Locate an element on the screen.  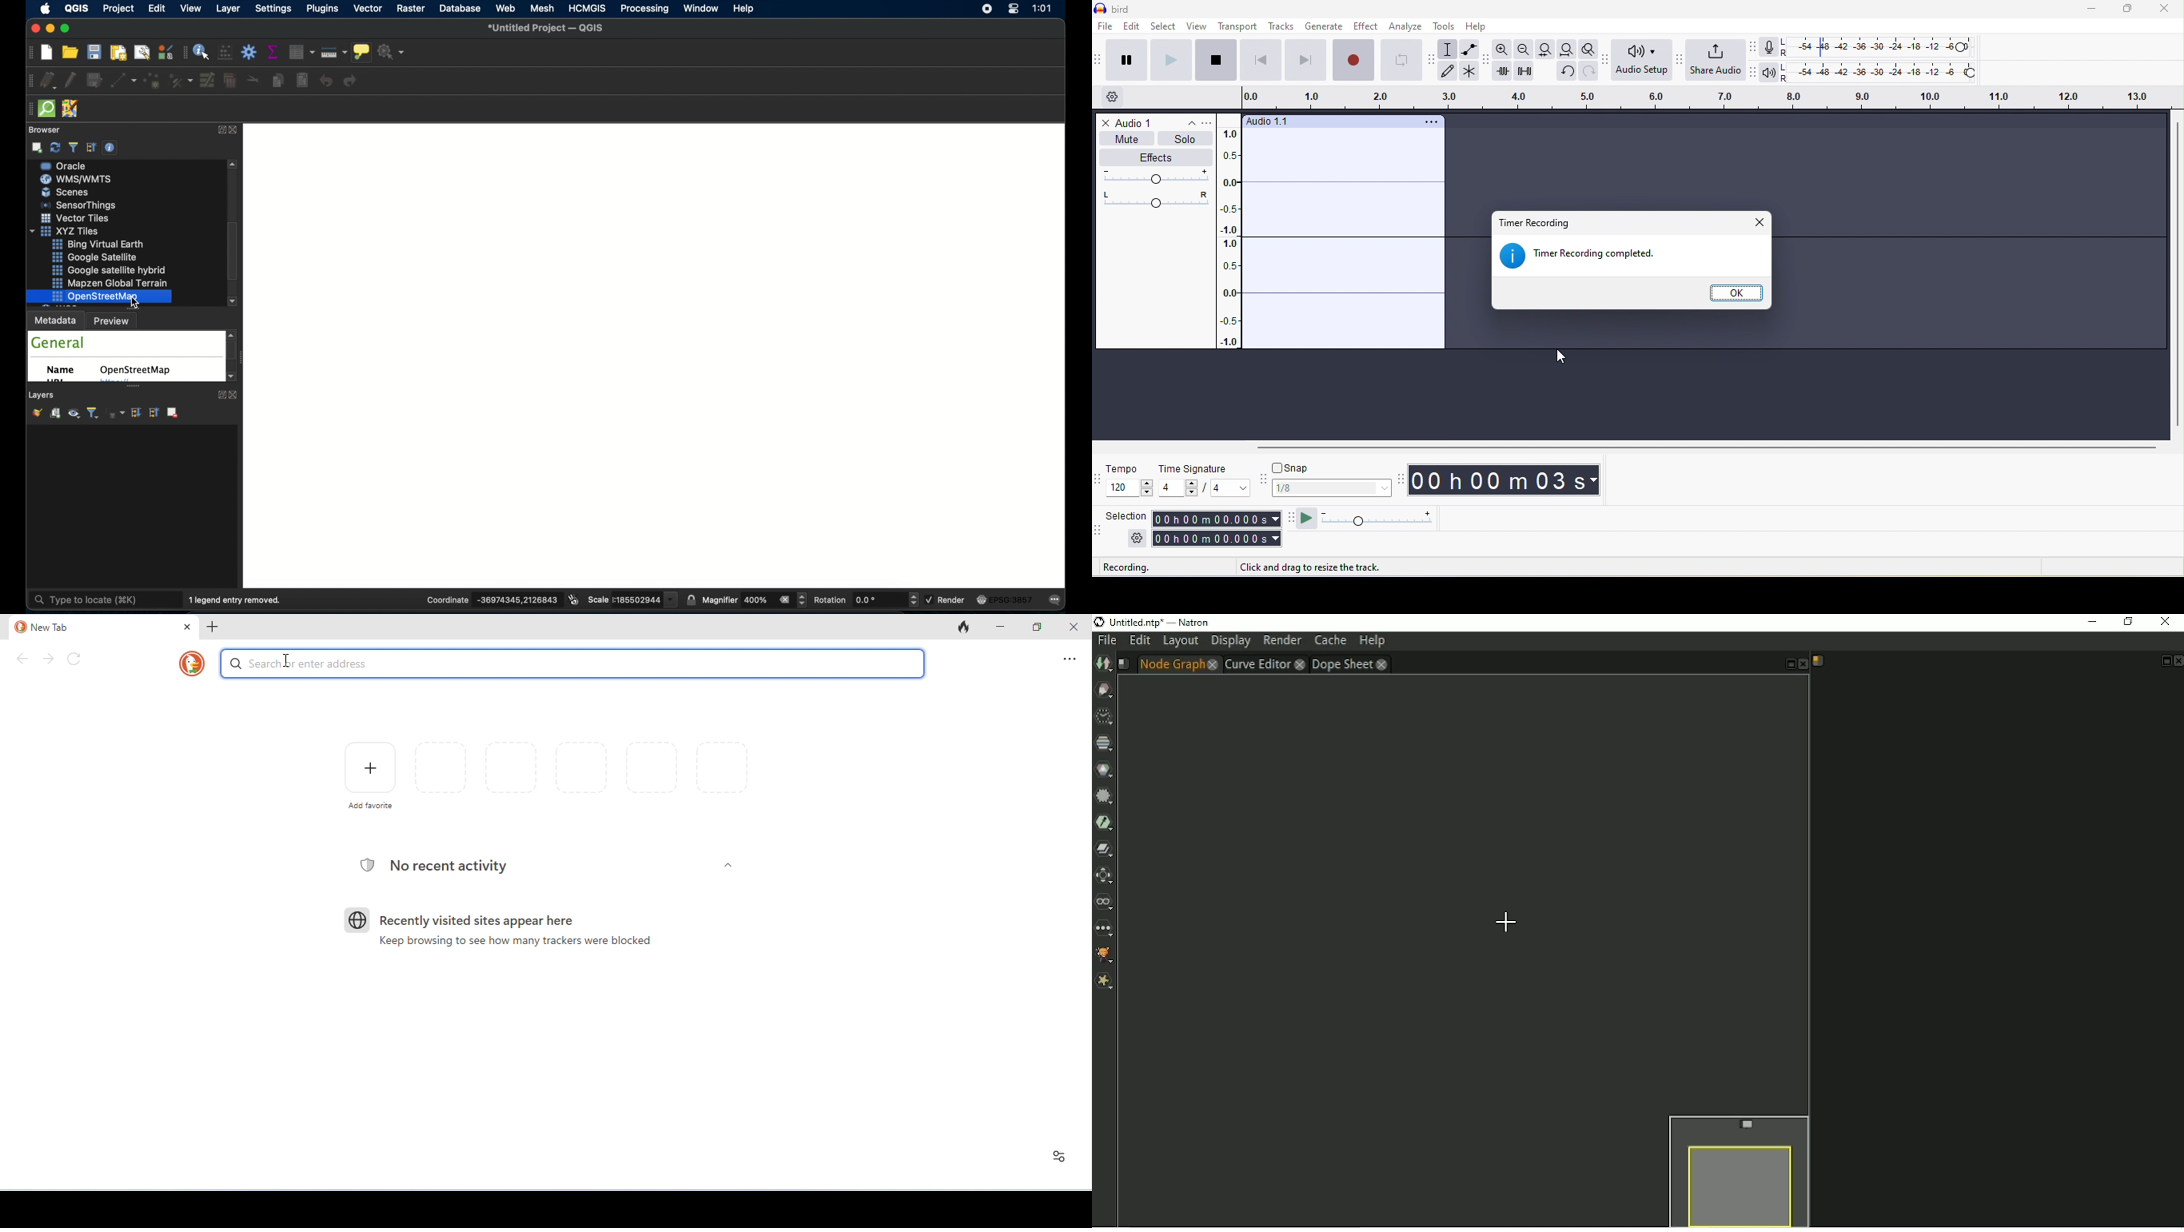
tools is located at coordinates (1445, 27).